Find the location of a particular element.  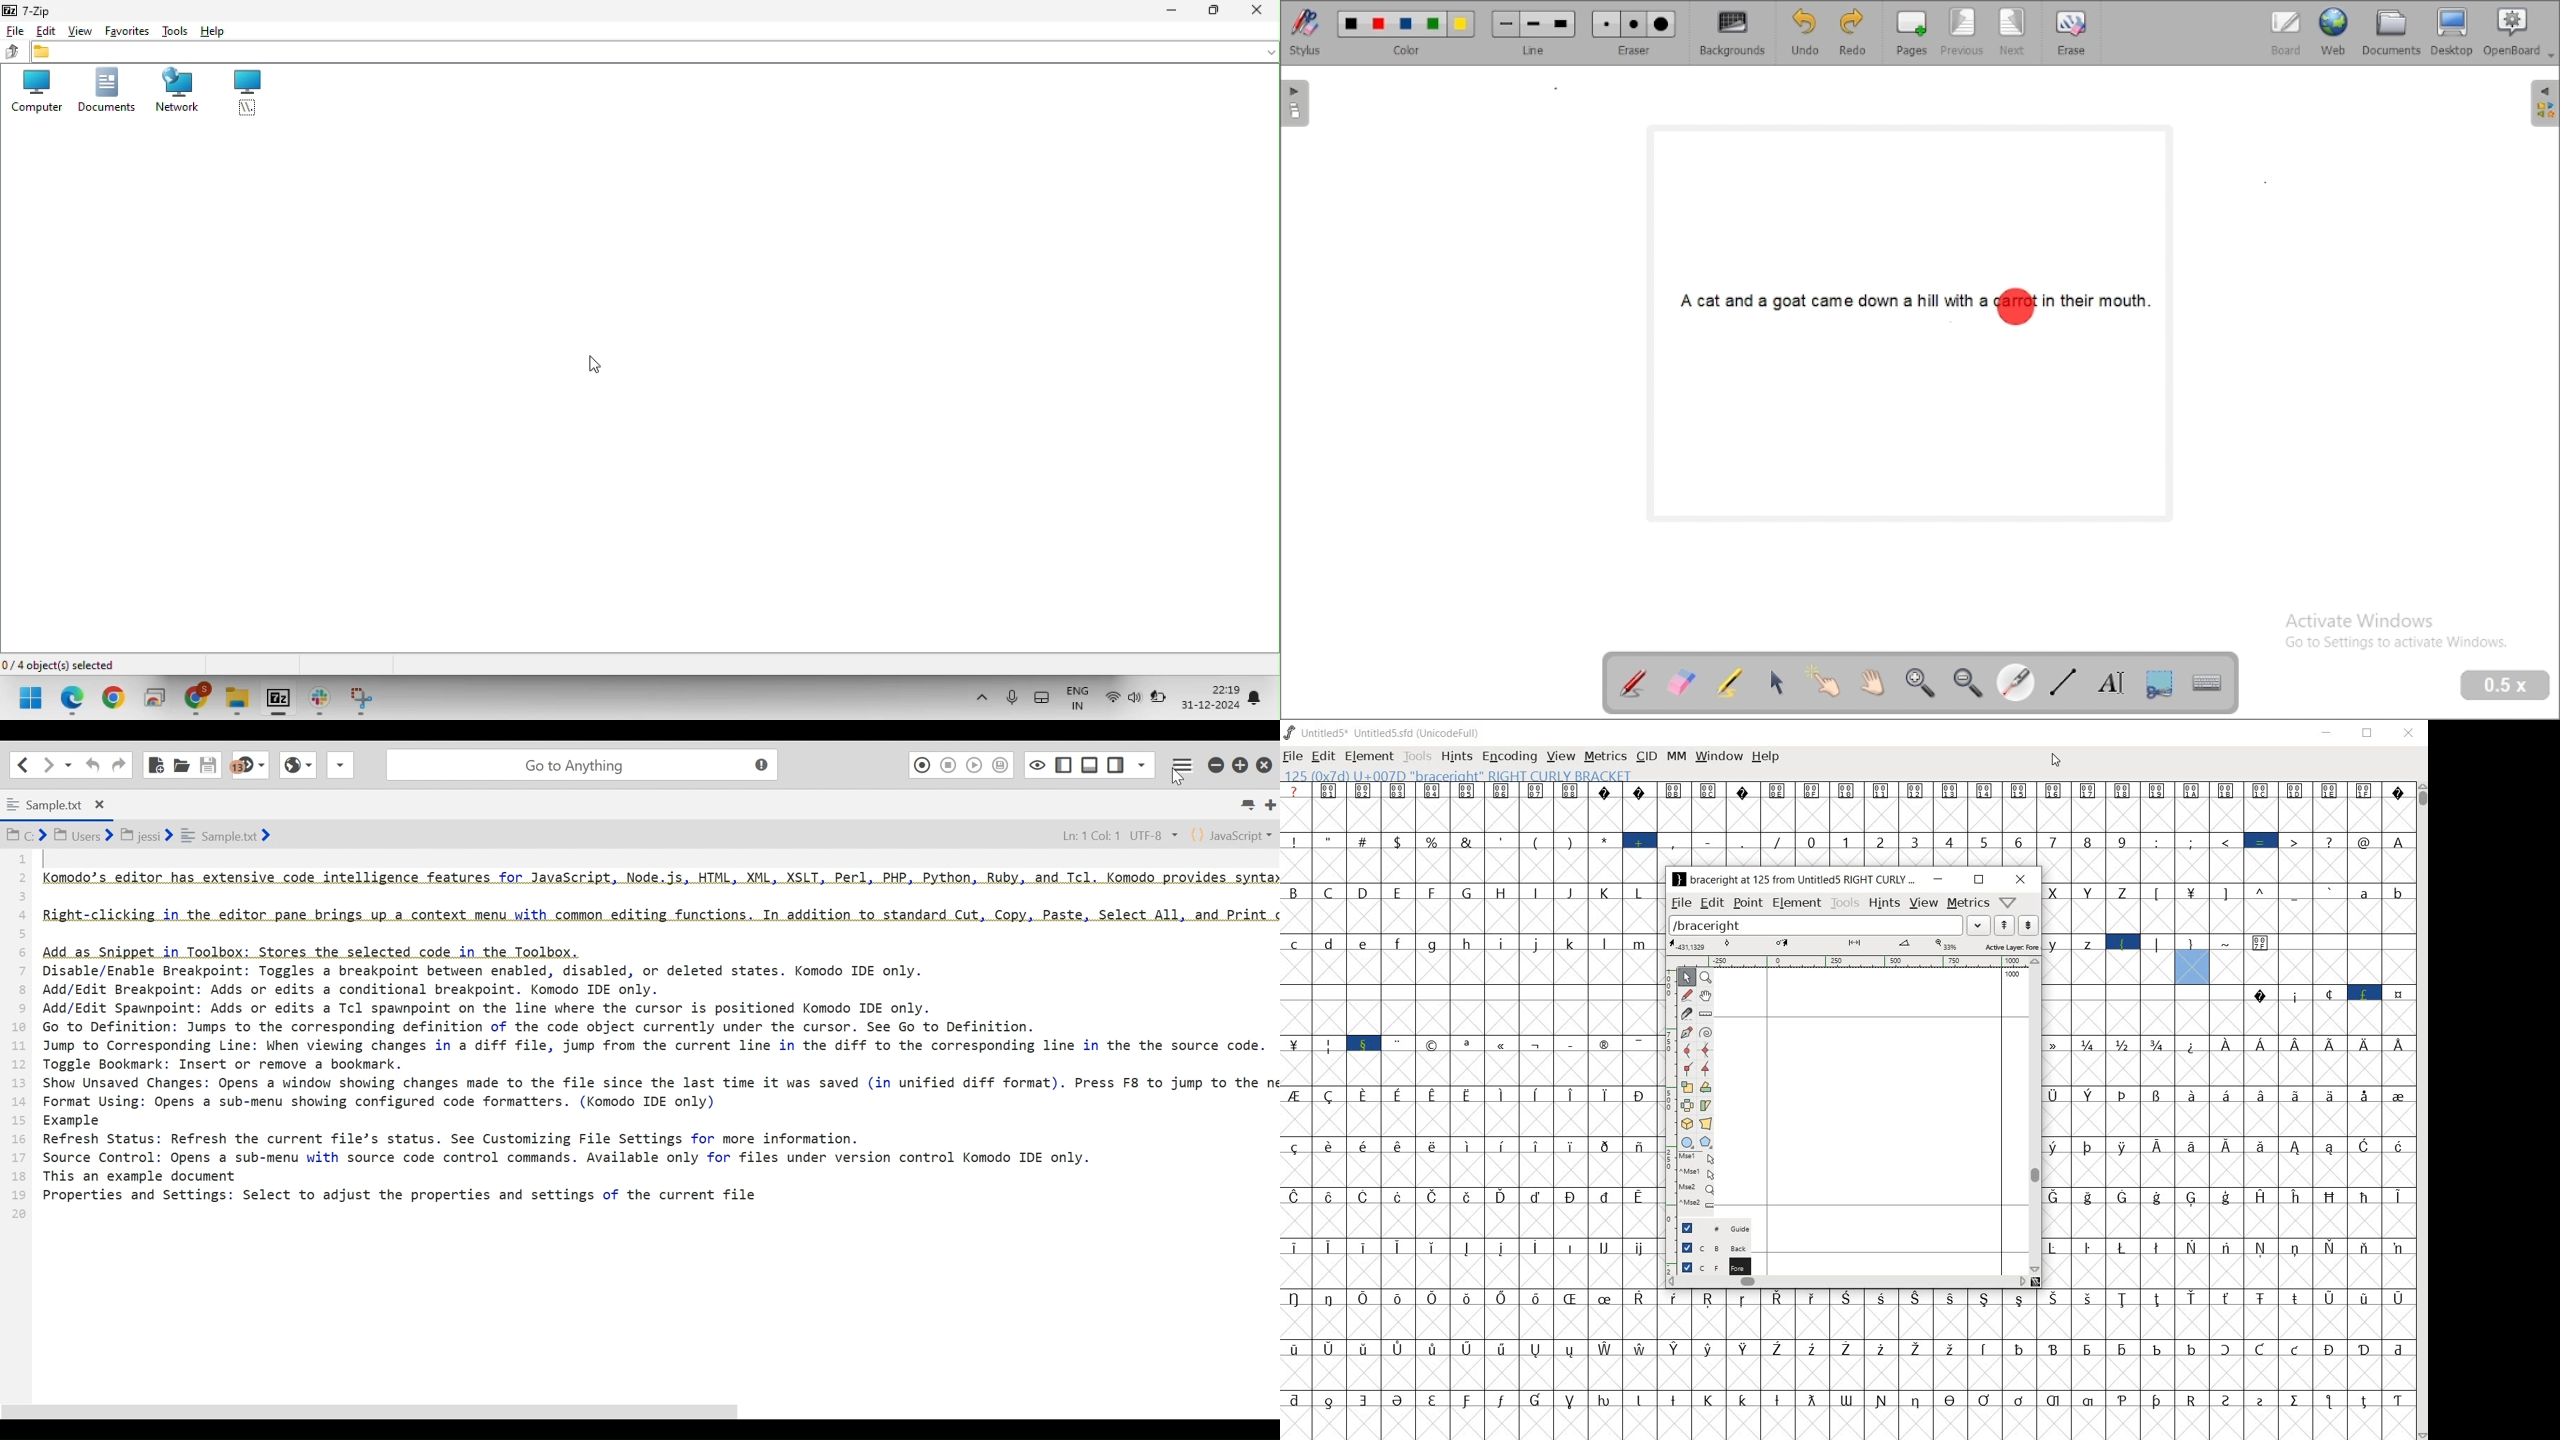

HELP is located at coordinates (1766, 756).